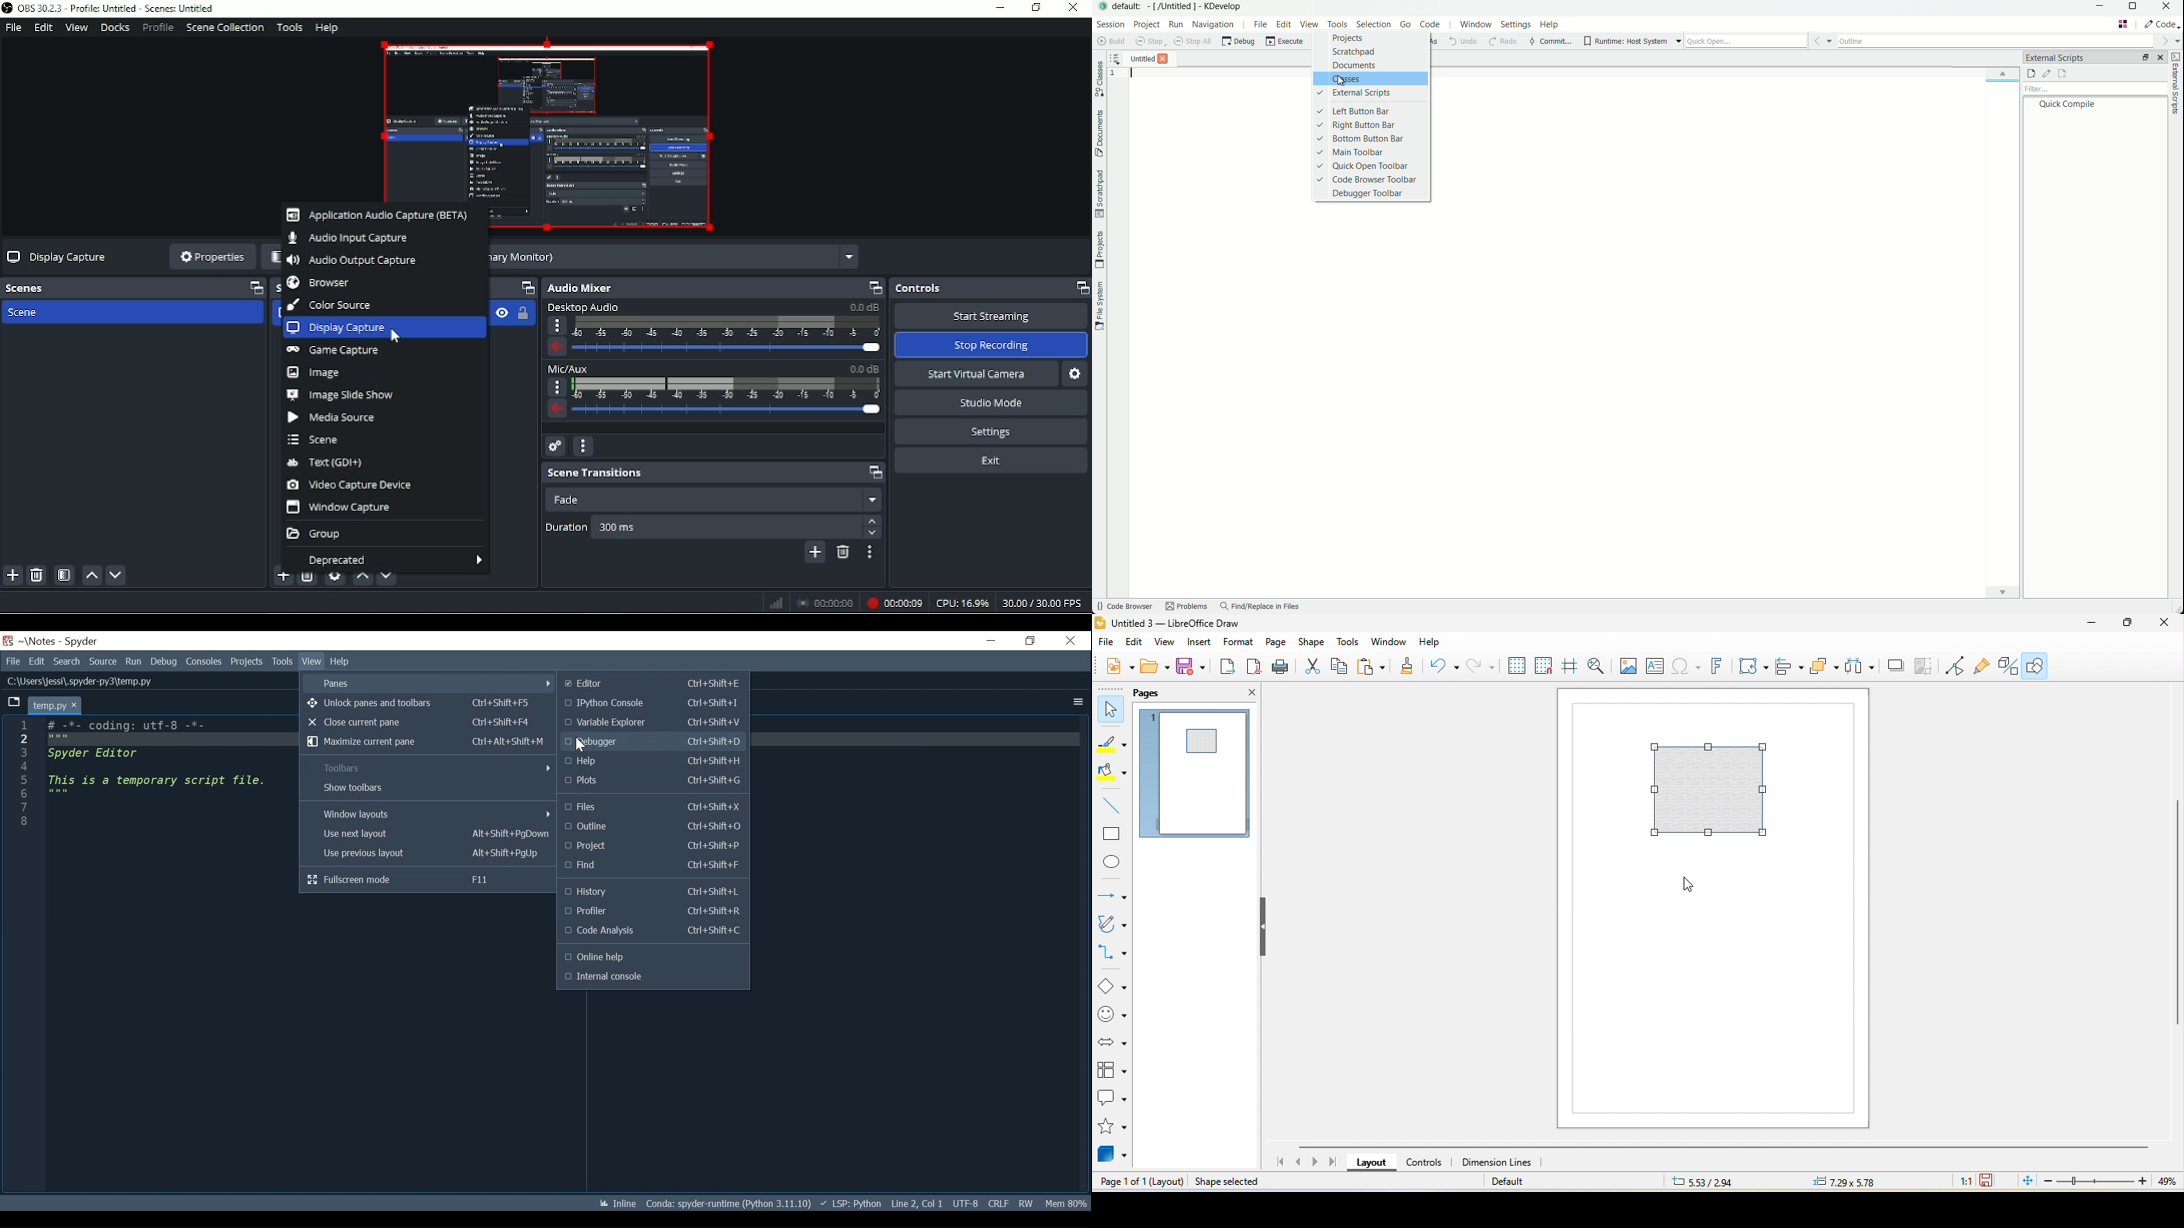 This screenshot has width=2184, height=1232. I want to click on More Options, so click(1078, 703).